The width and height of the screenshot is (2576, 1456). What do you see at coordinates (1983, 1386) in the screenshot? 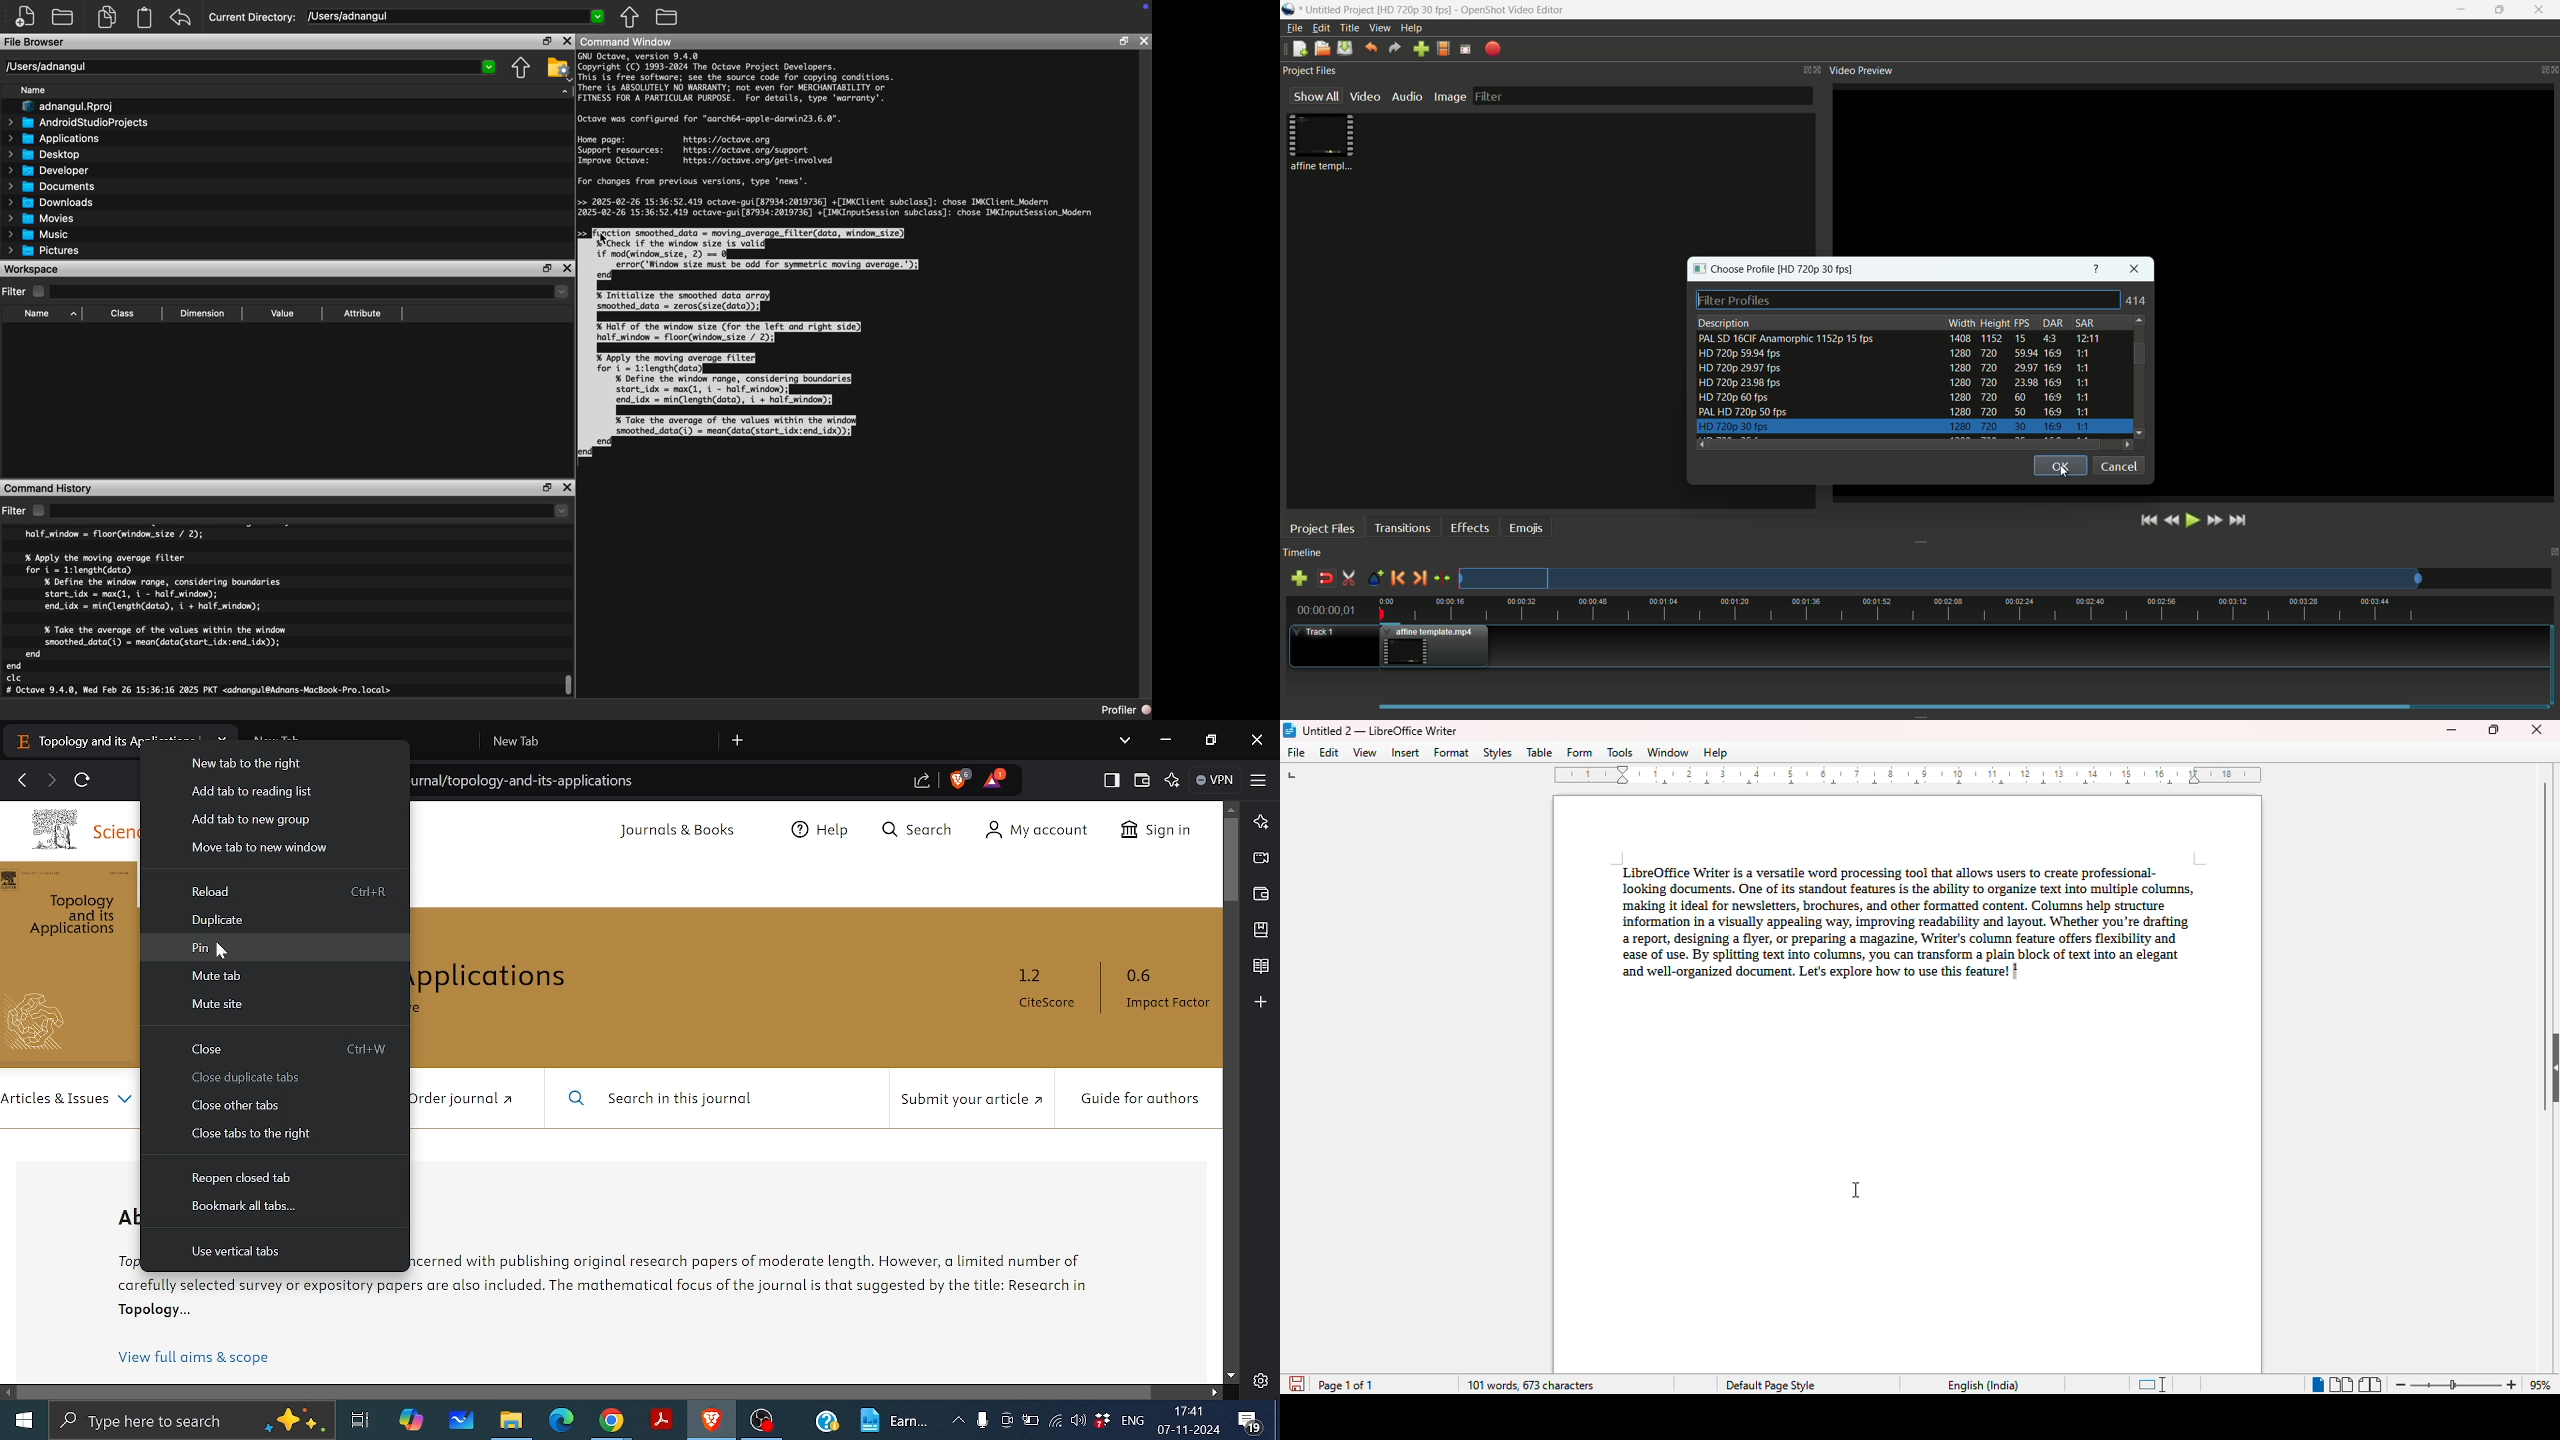
I see `English (India)` at bounding box center [1983, 1386].